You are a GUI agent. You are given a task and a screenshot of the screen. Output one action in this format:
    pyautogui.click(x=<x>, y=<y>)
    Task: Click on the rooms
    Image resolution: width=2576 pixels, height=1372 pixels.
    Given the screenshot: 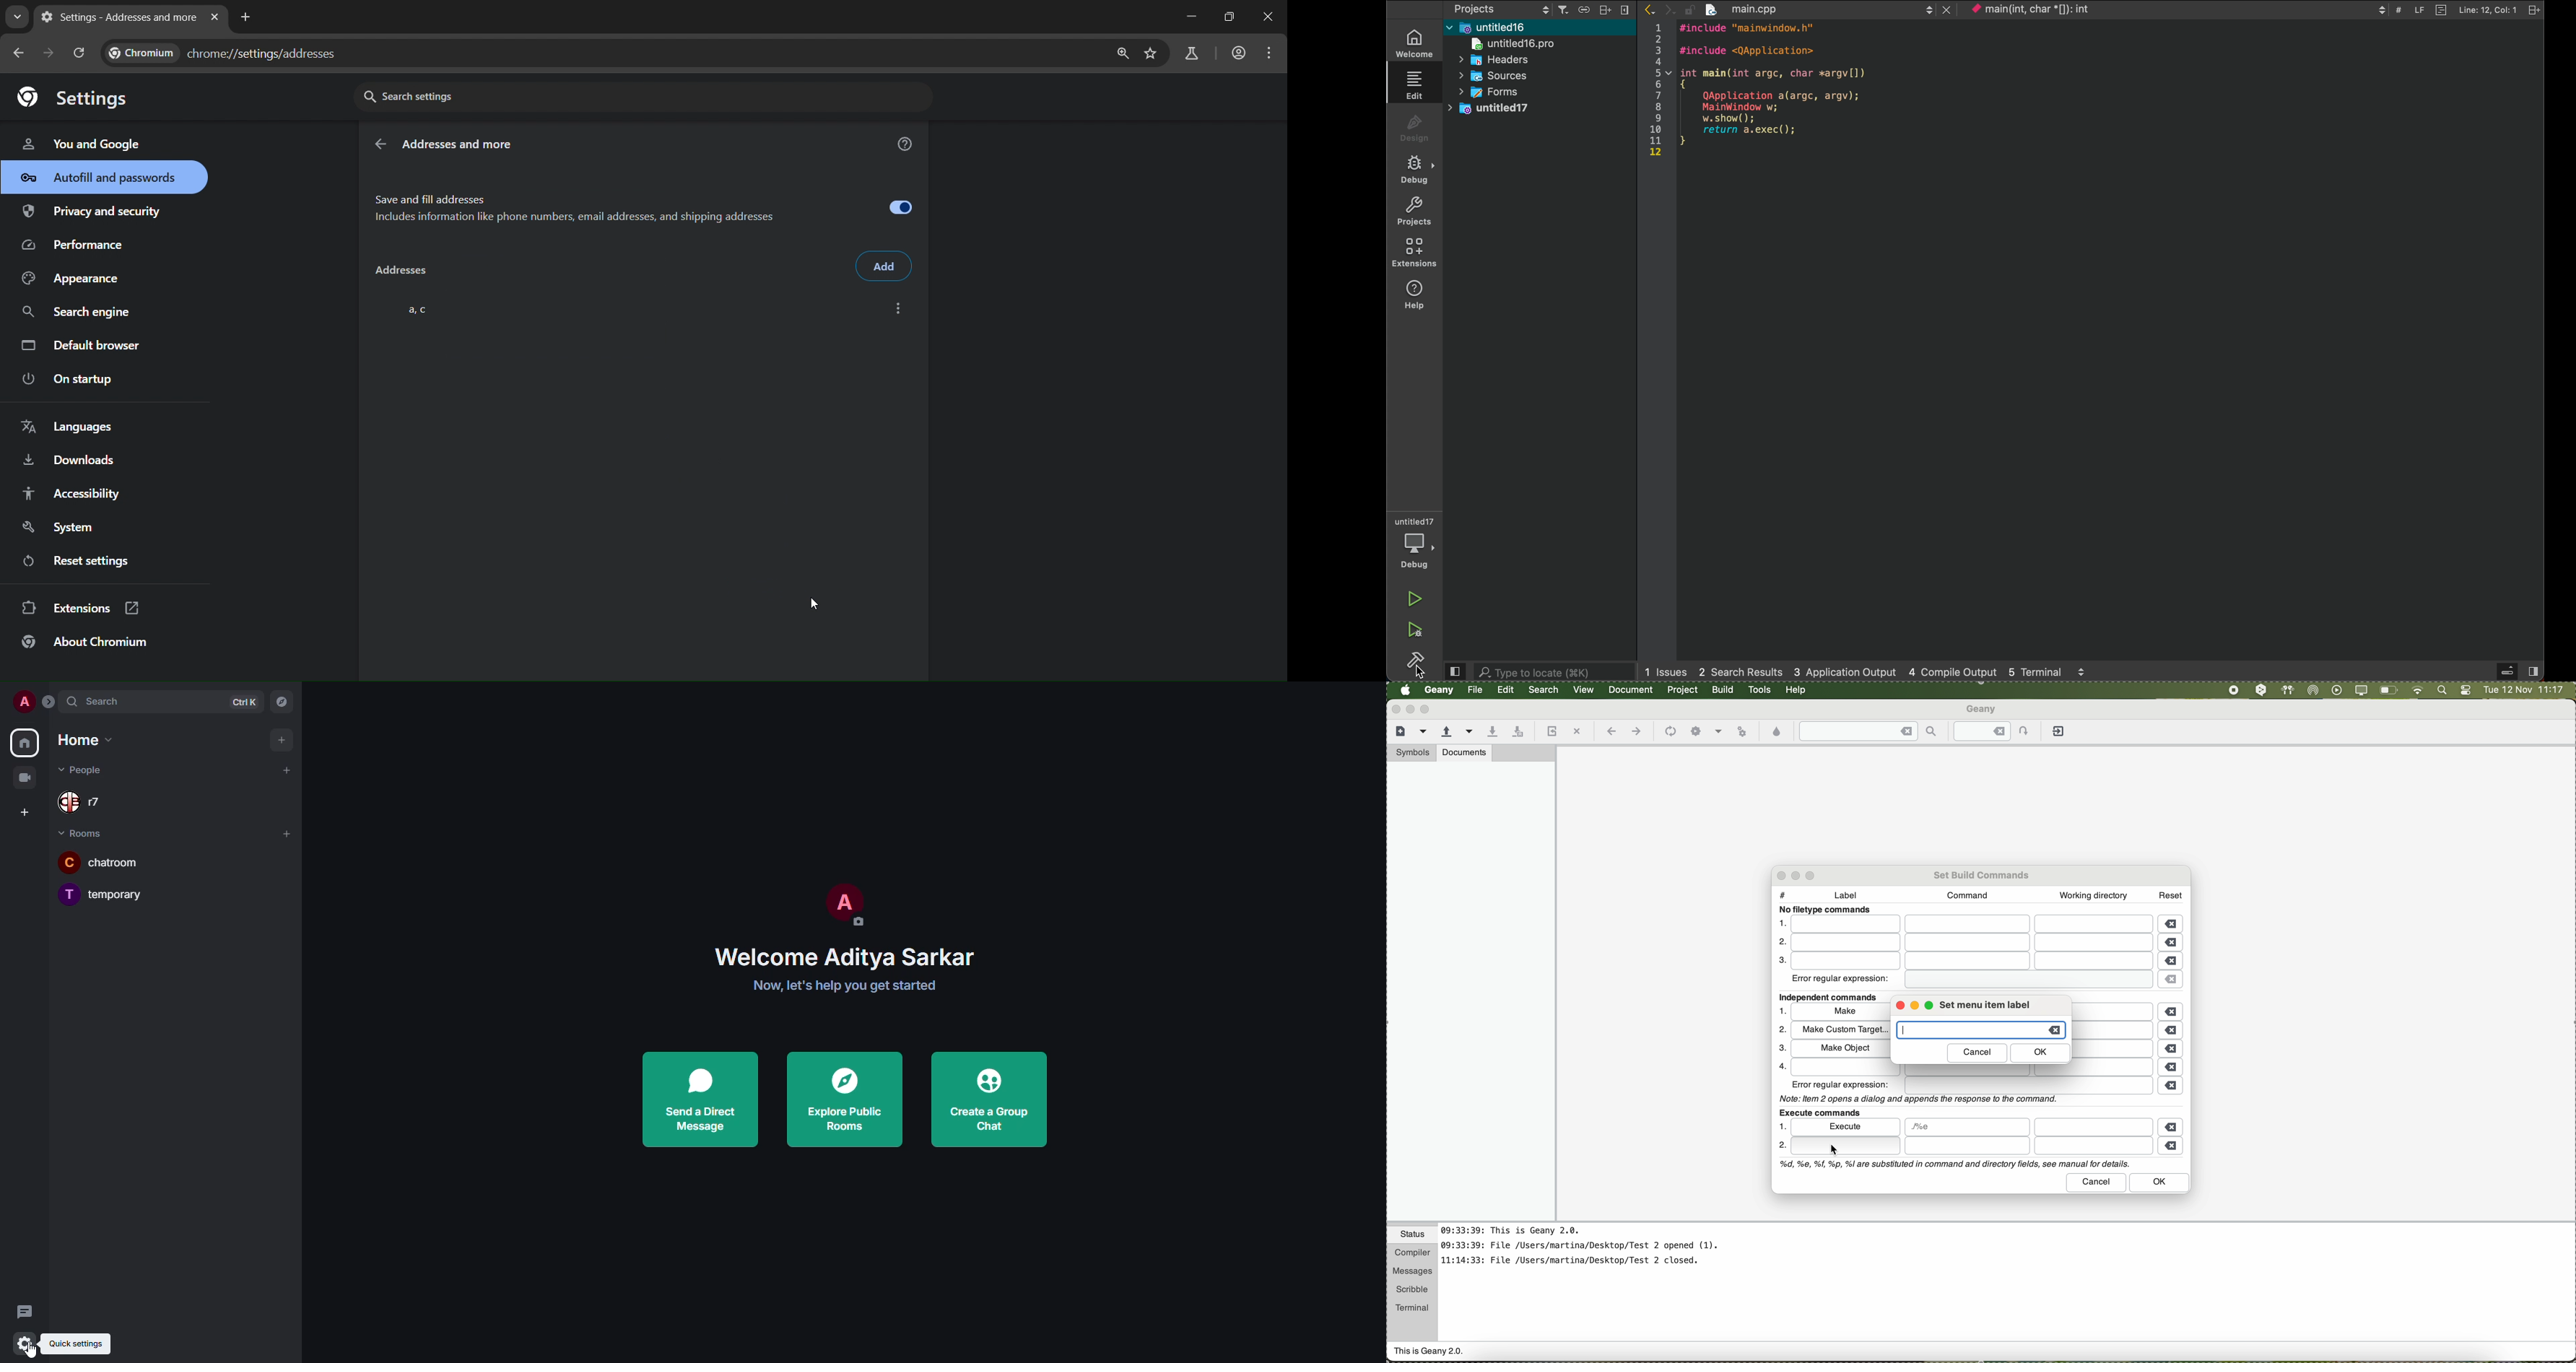 What is the action you would take?
    pyautogui.click(x=82, y=831)
    